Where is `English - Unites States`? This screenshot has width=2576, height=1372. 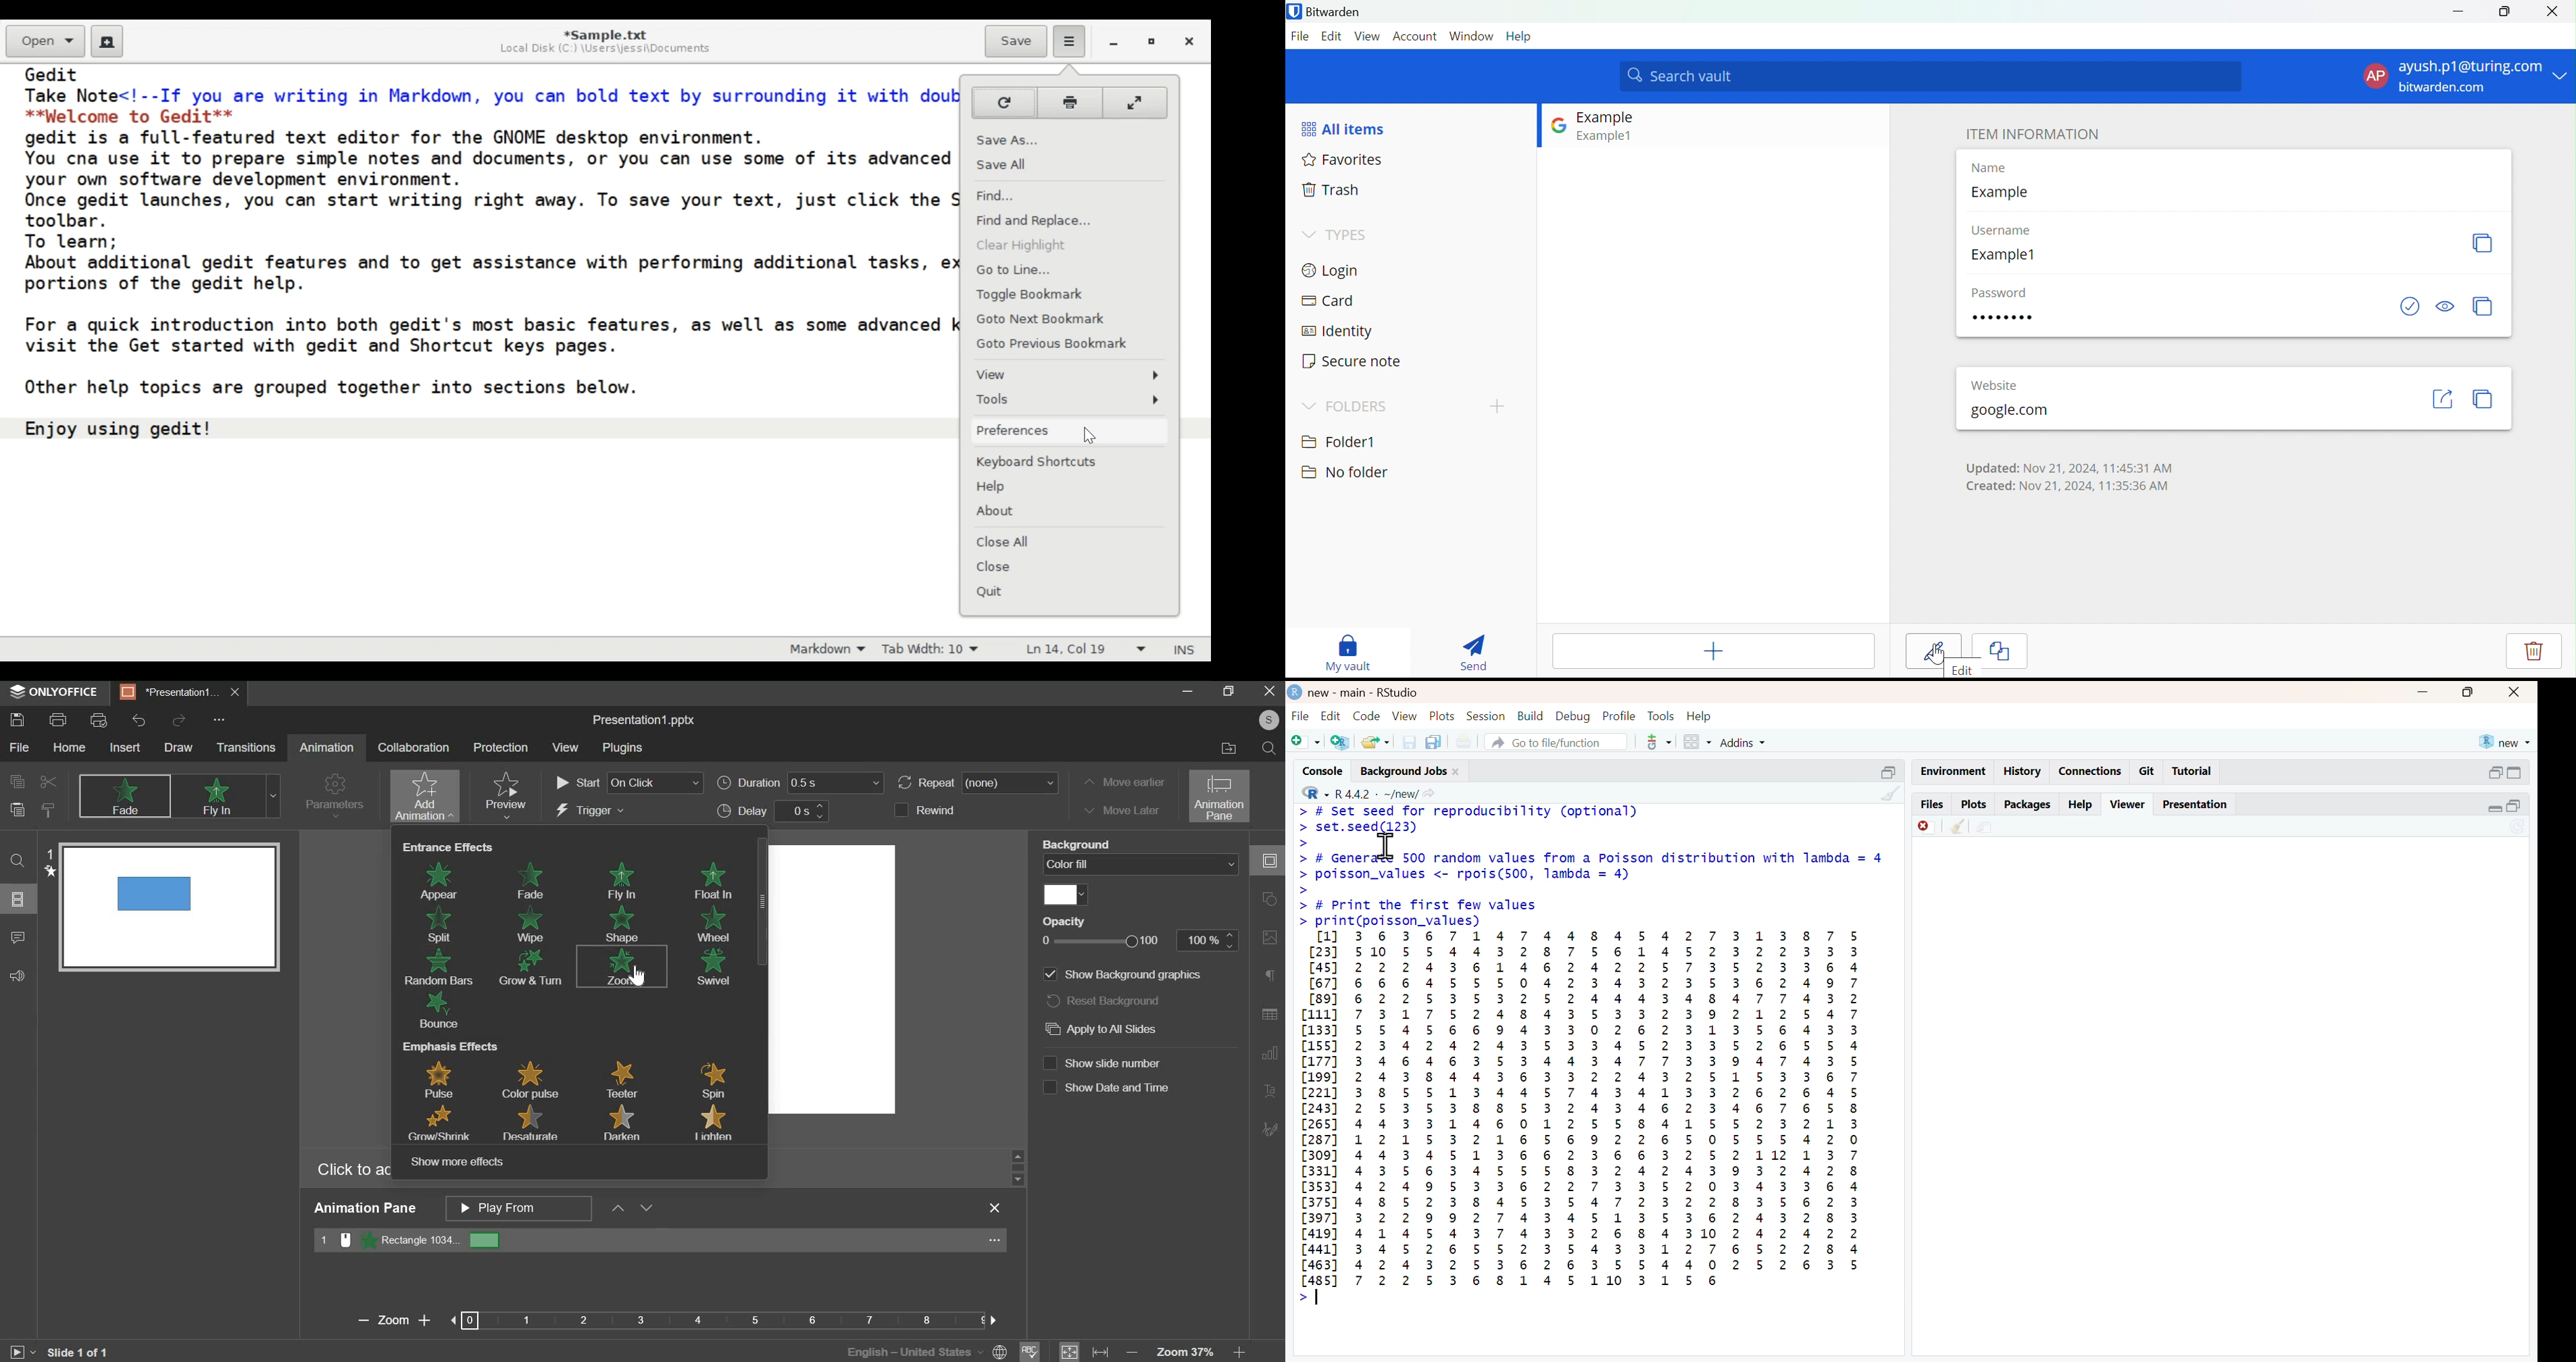 English - Unites States is located at coordinates (913, 1353).